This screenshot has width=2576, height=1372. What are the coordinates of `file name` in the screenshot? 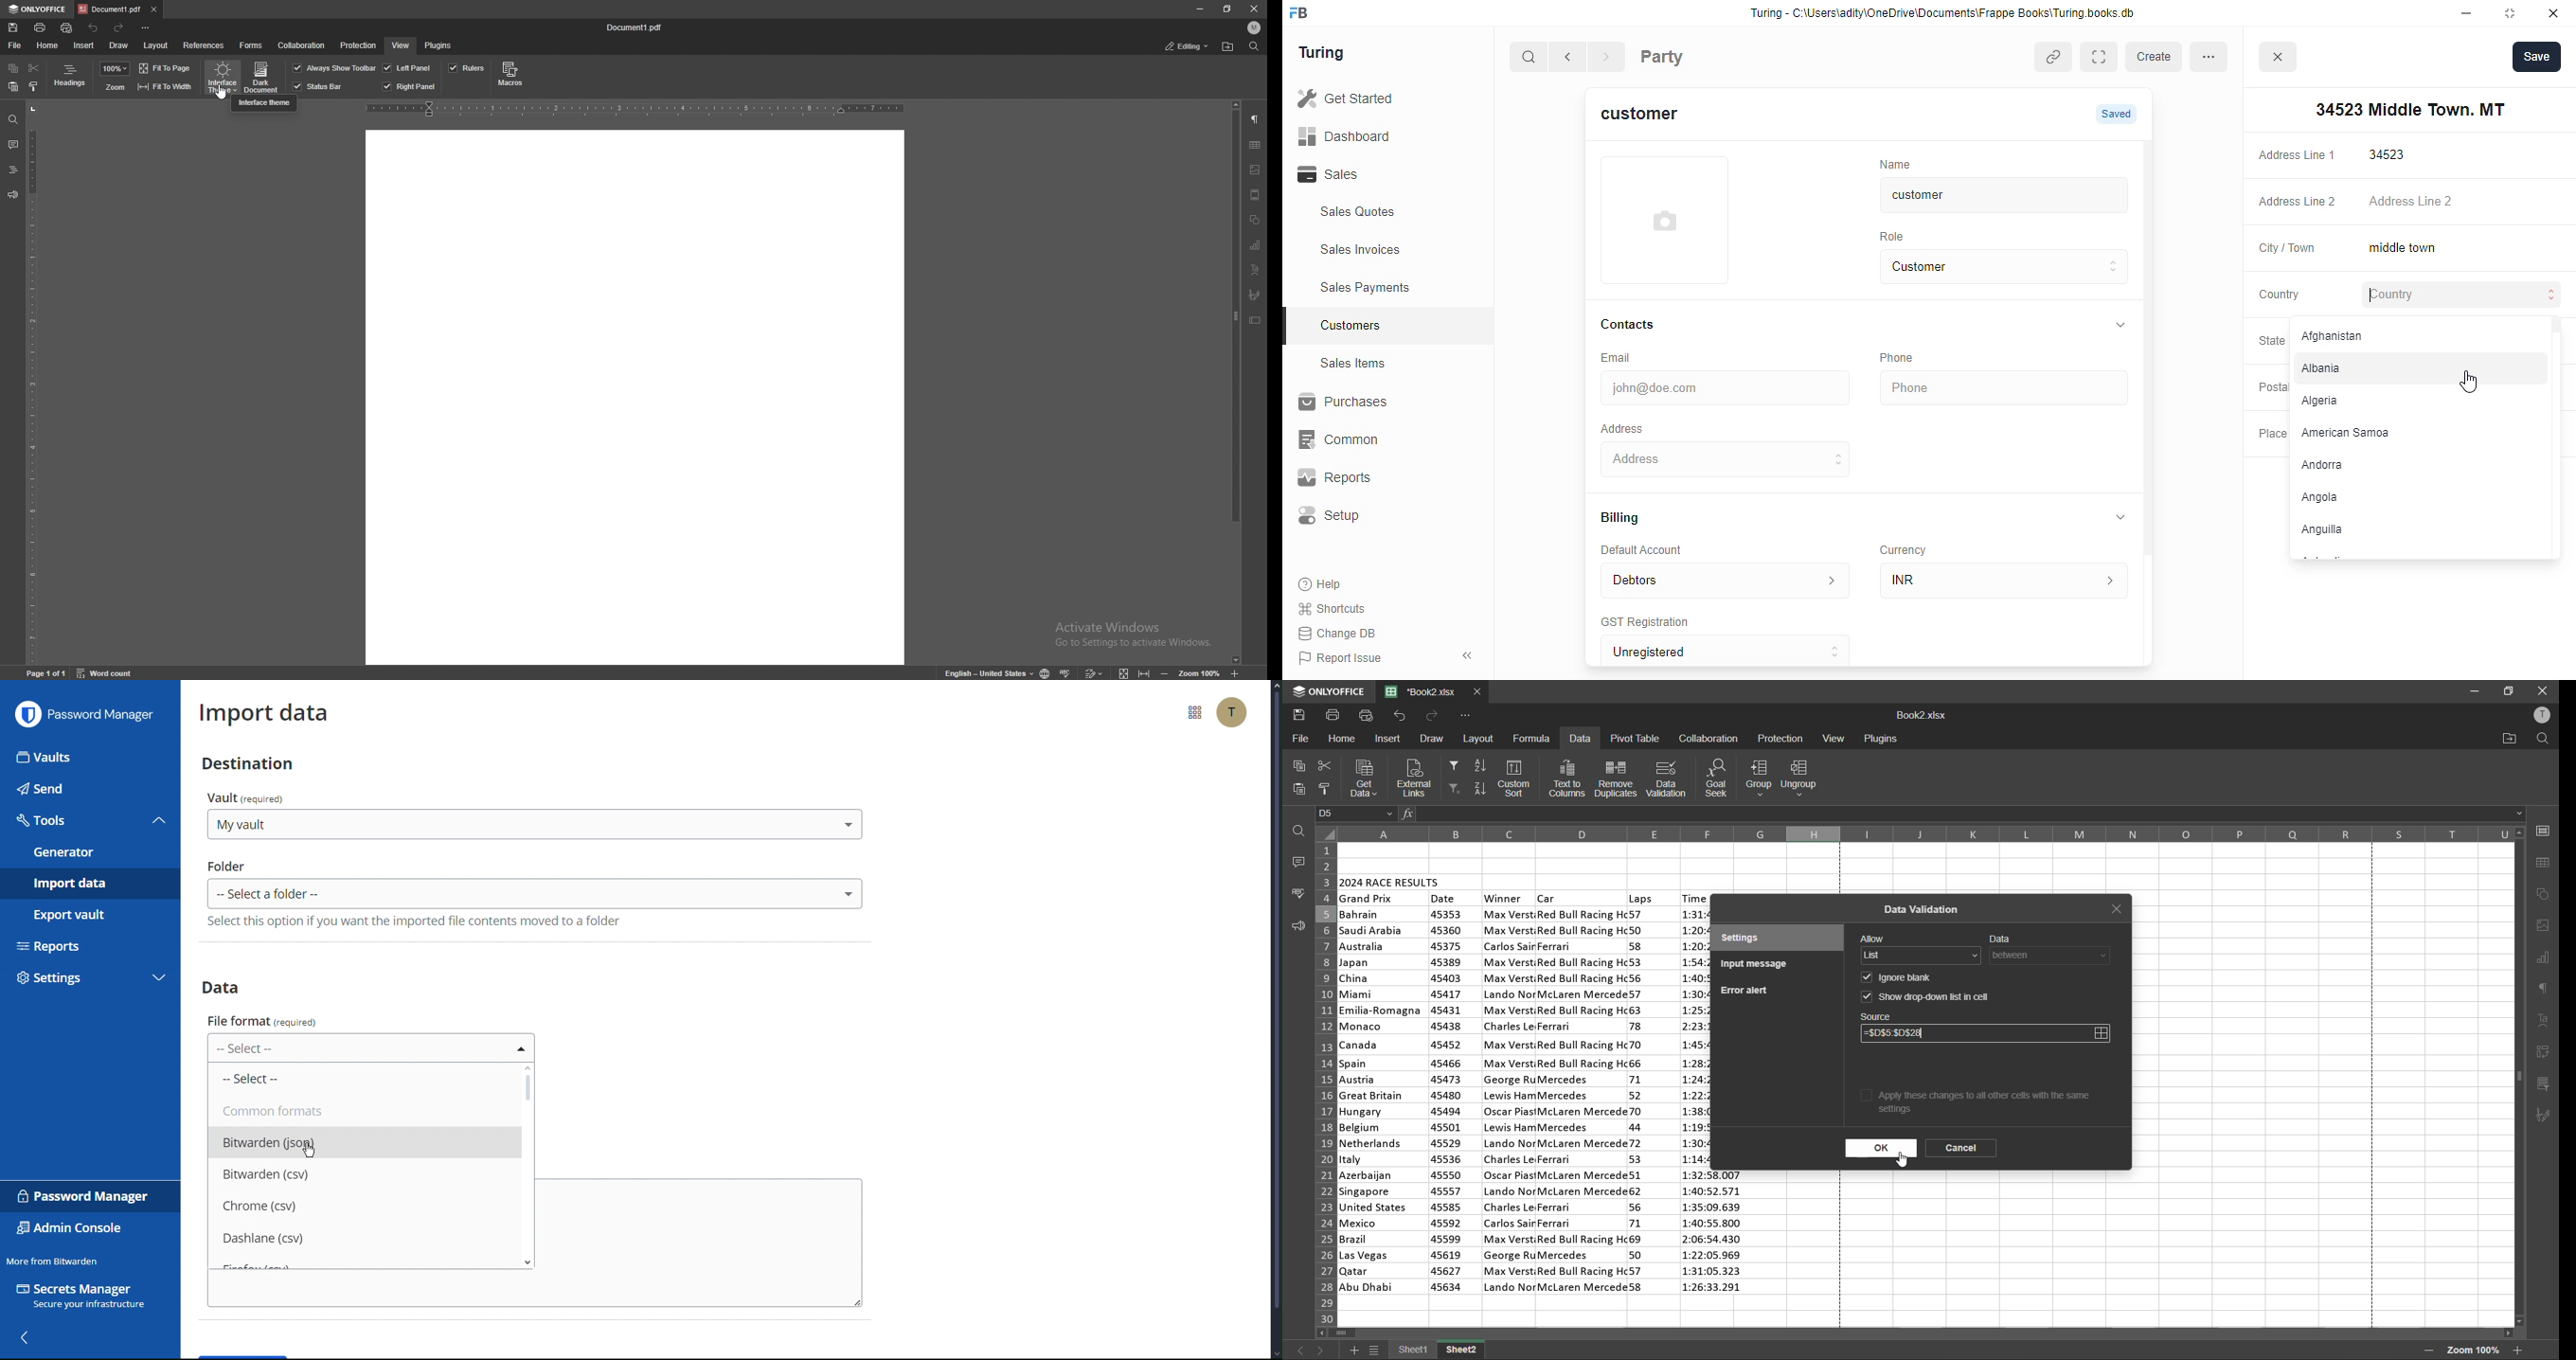 It's located at (634, 26).